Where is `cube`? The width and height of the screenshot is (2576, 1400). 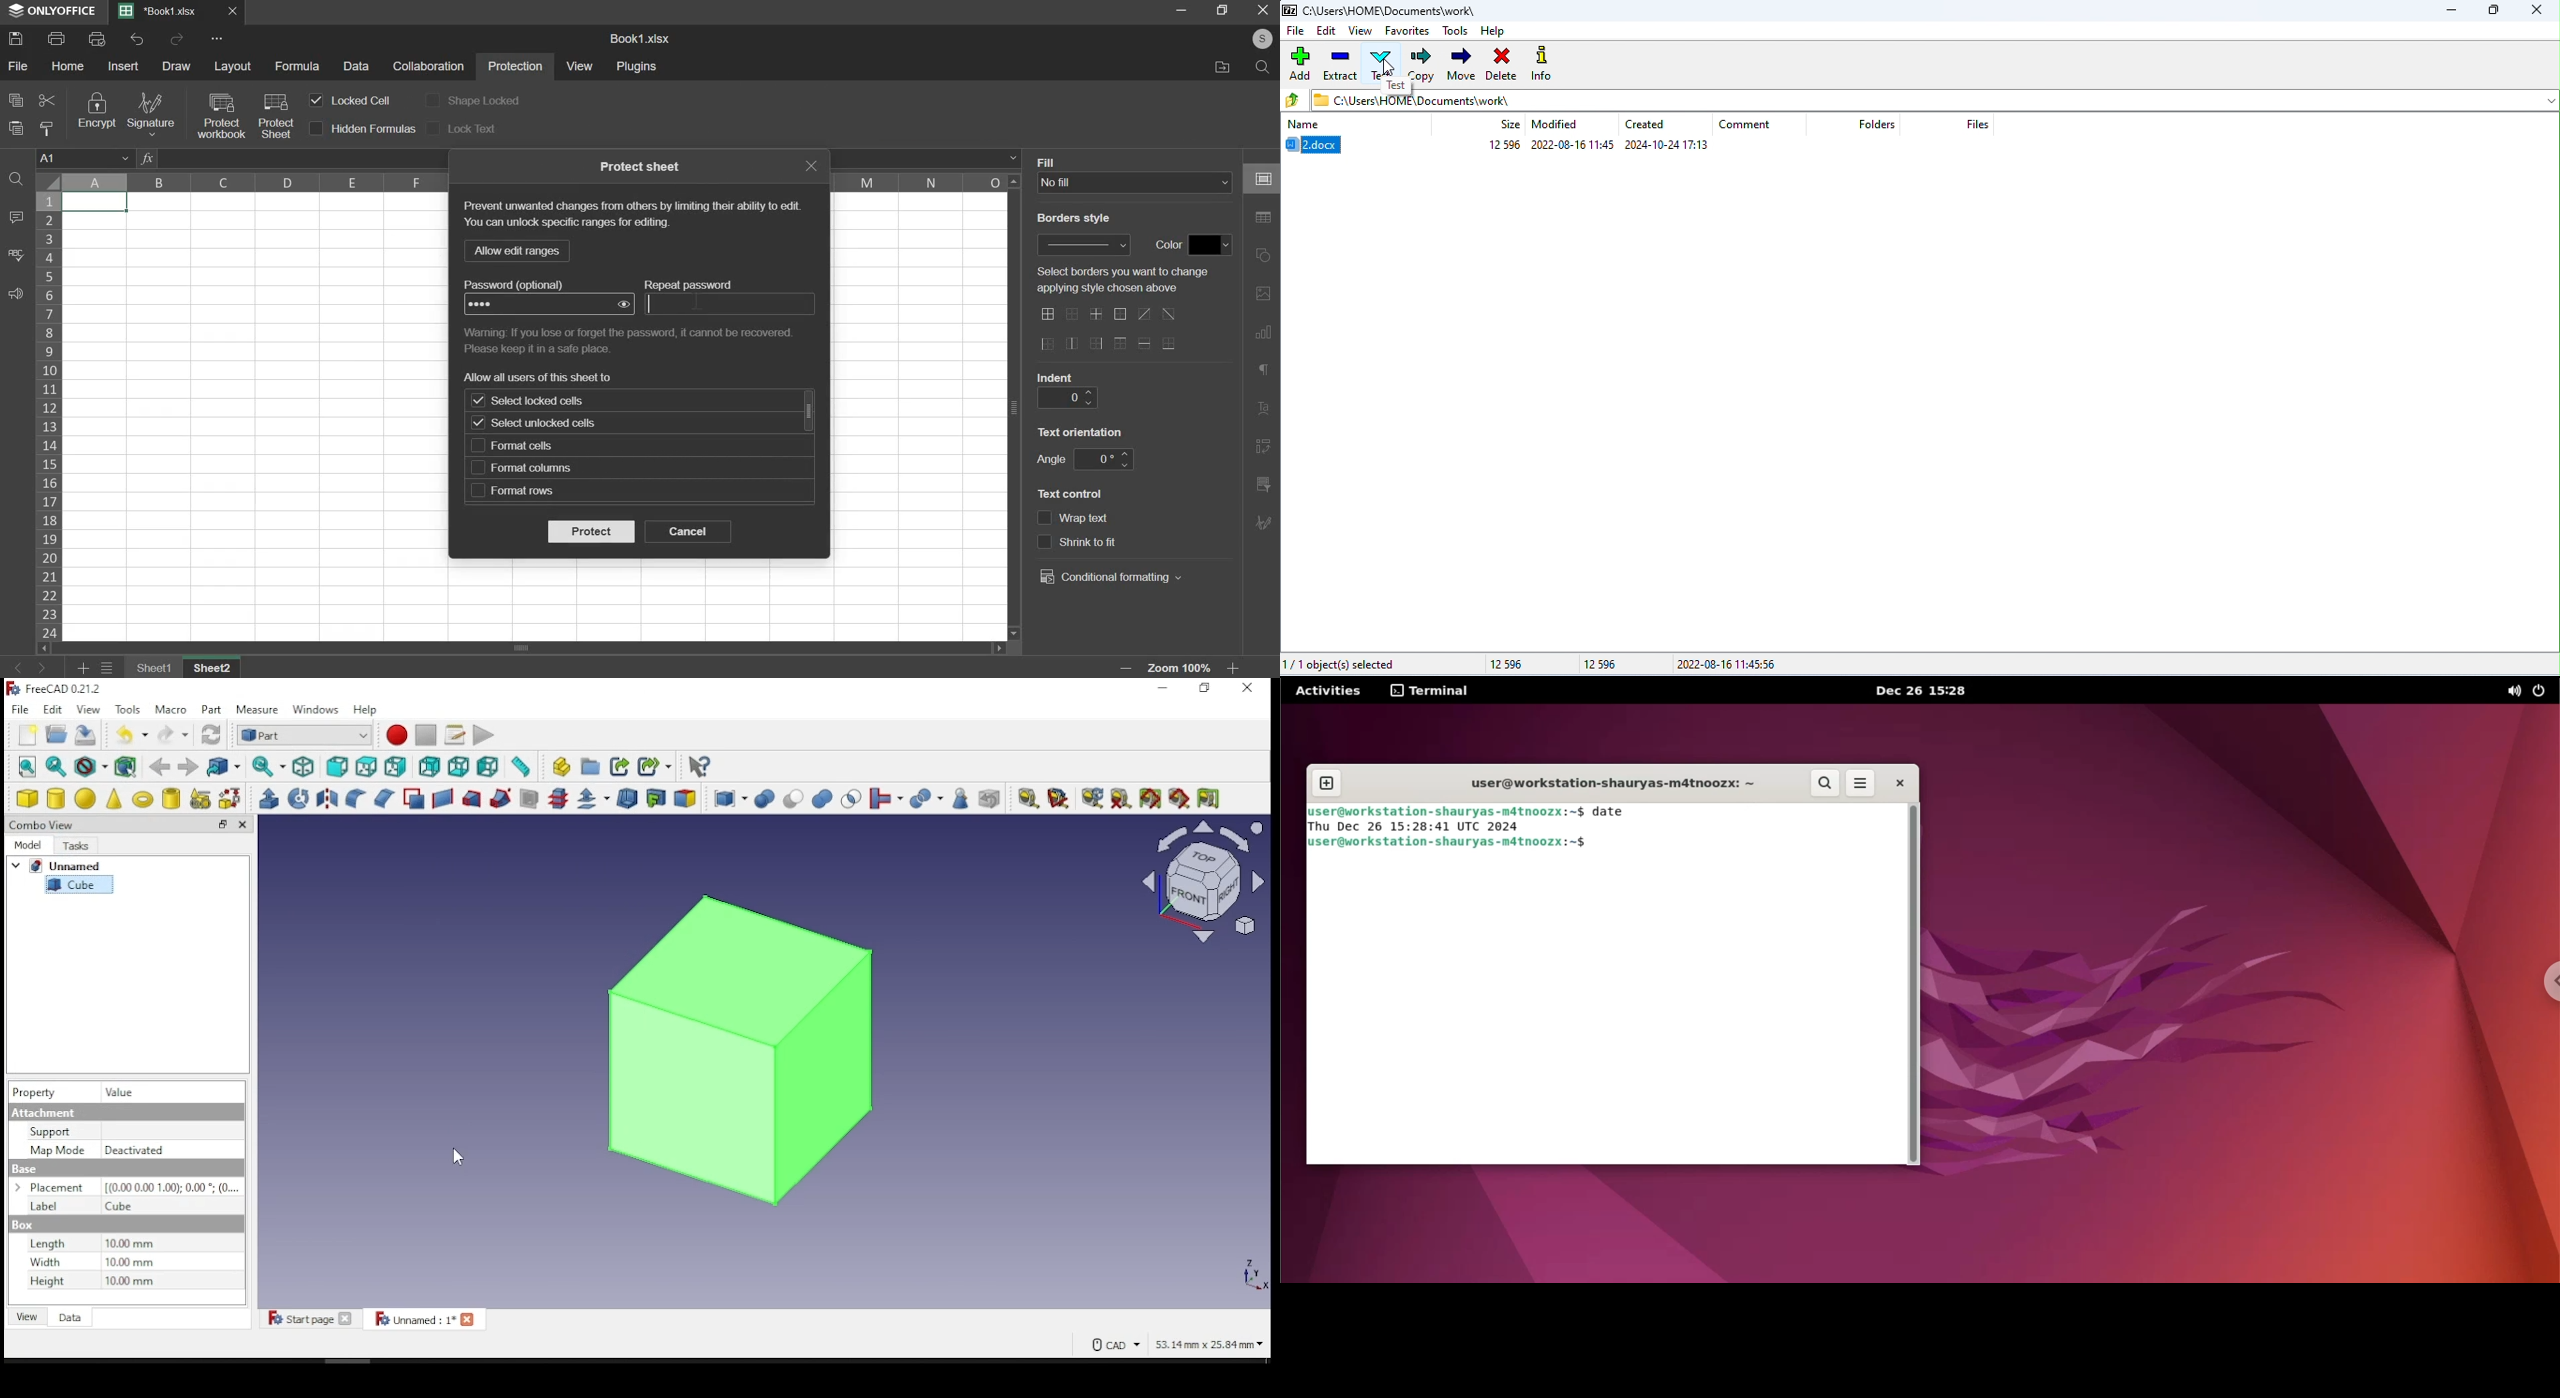
cube is located at coordinates (80, 884).